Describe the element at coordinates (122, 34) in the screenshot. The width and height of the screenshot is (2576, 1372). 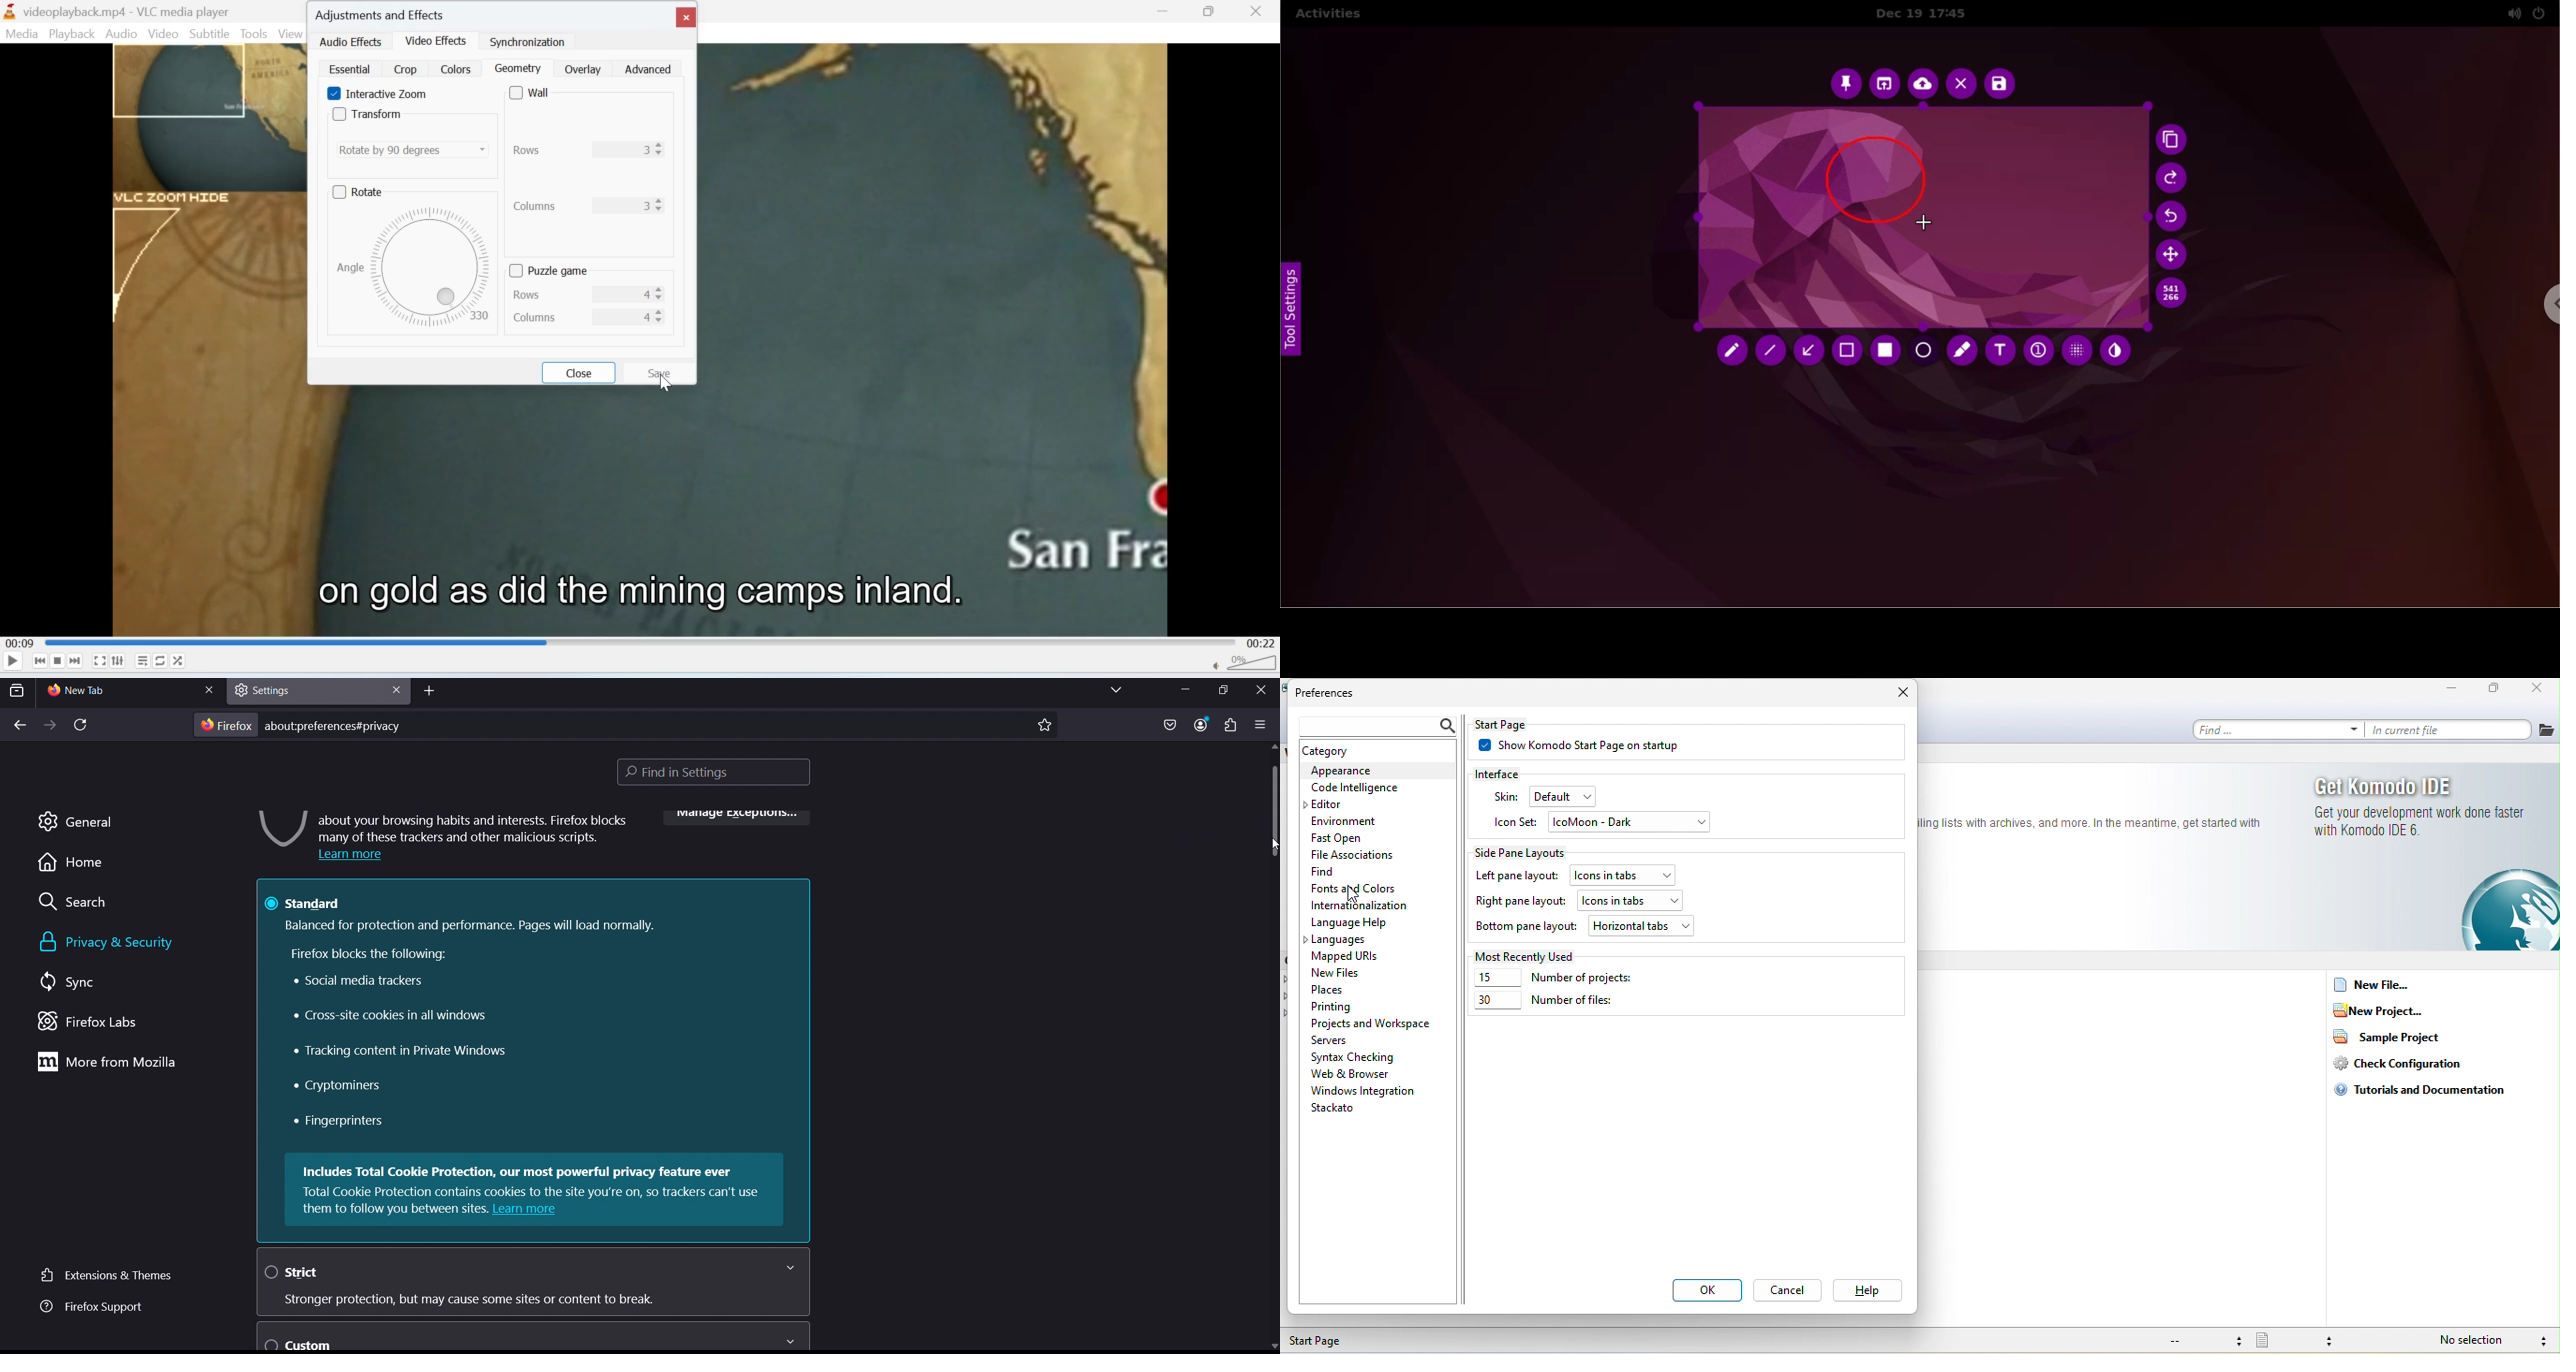
I see `Audio` at that location.